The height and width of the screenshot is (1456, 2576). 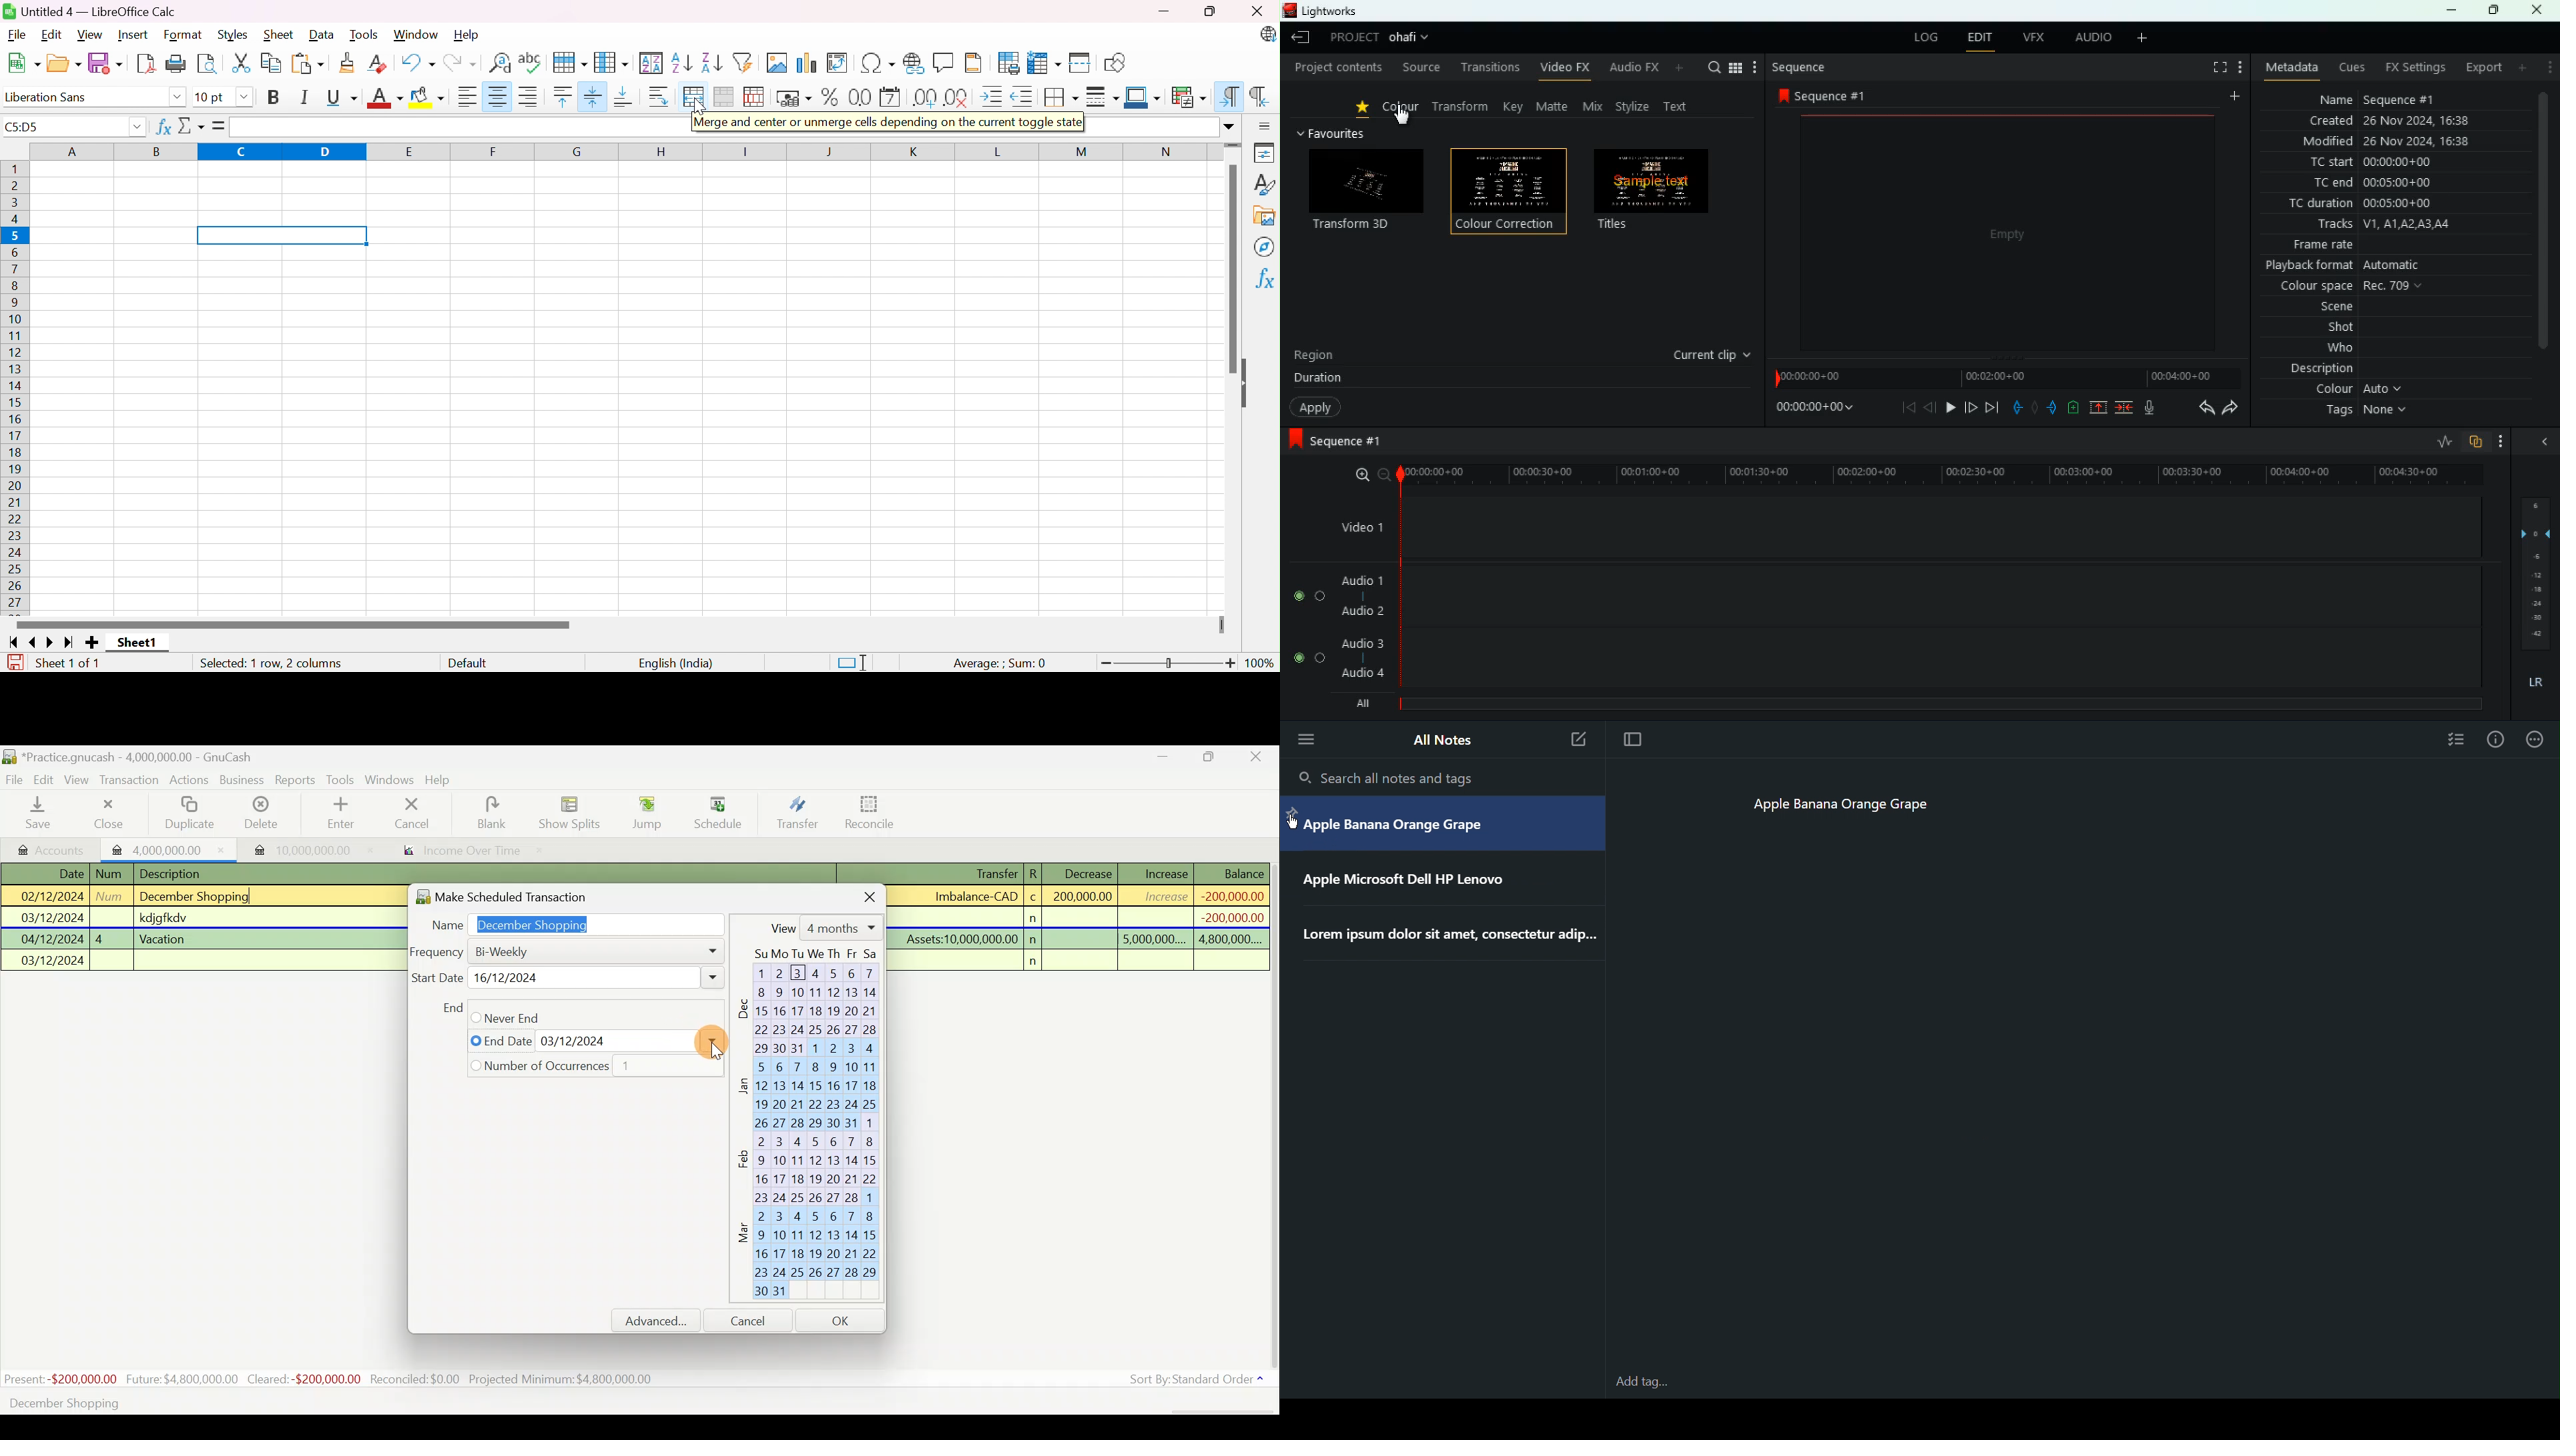 What do you see at coordinates (623, 152) in the screenshot?
I see `Column Name` at bounding box center [623, 152].